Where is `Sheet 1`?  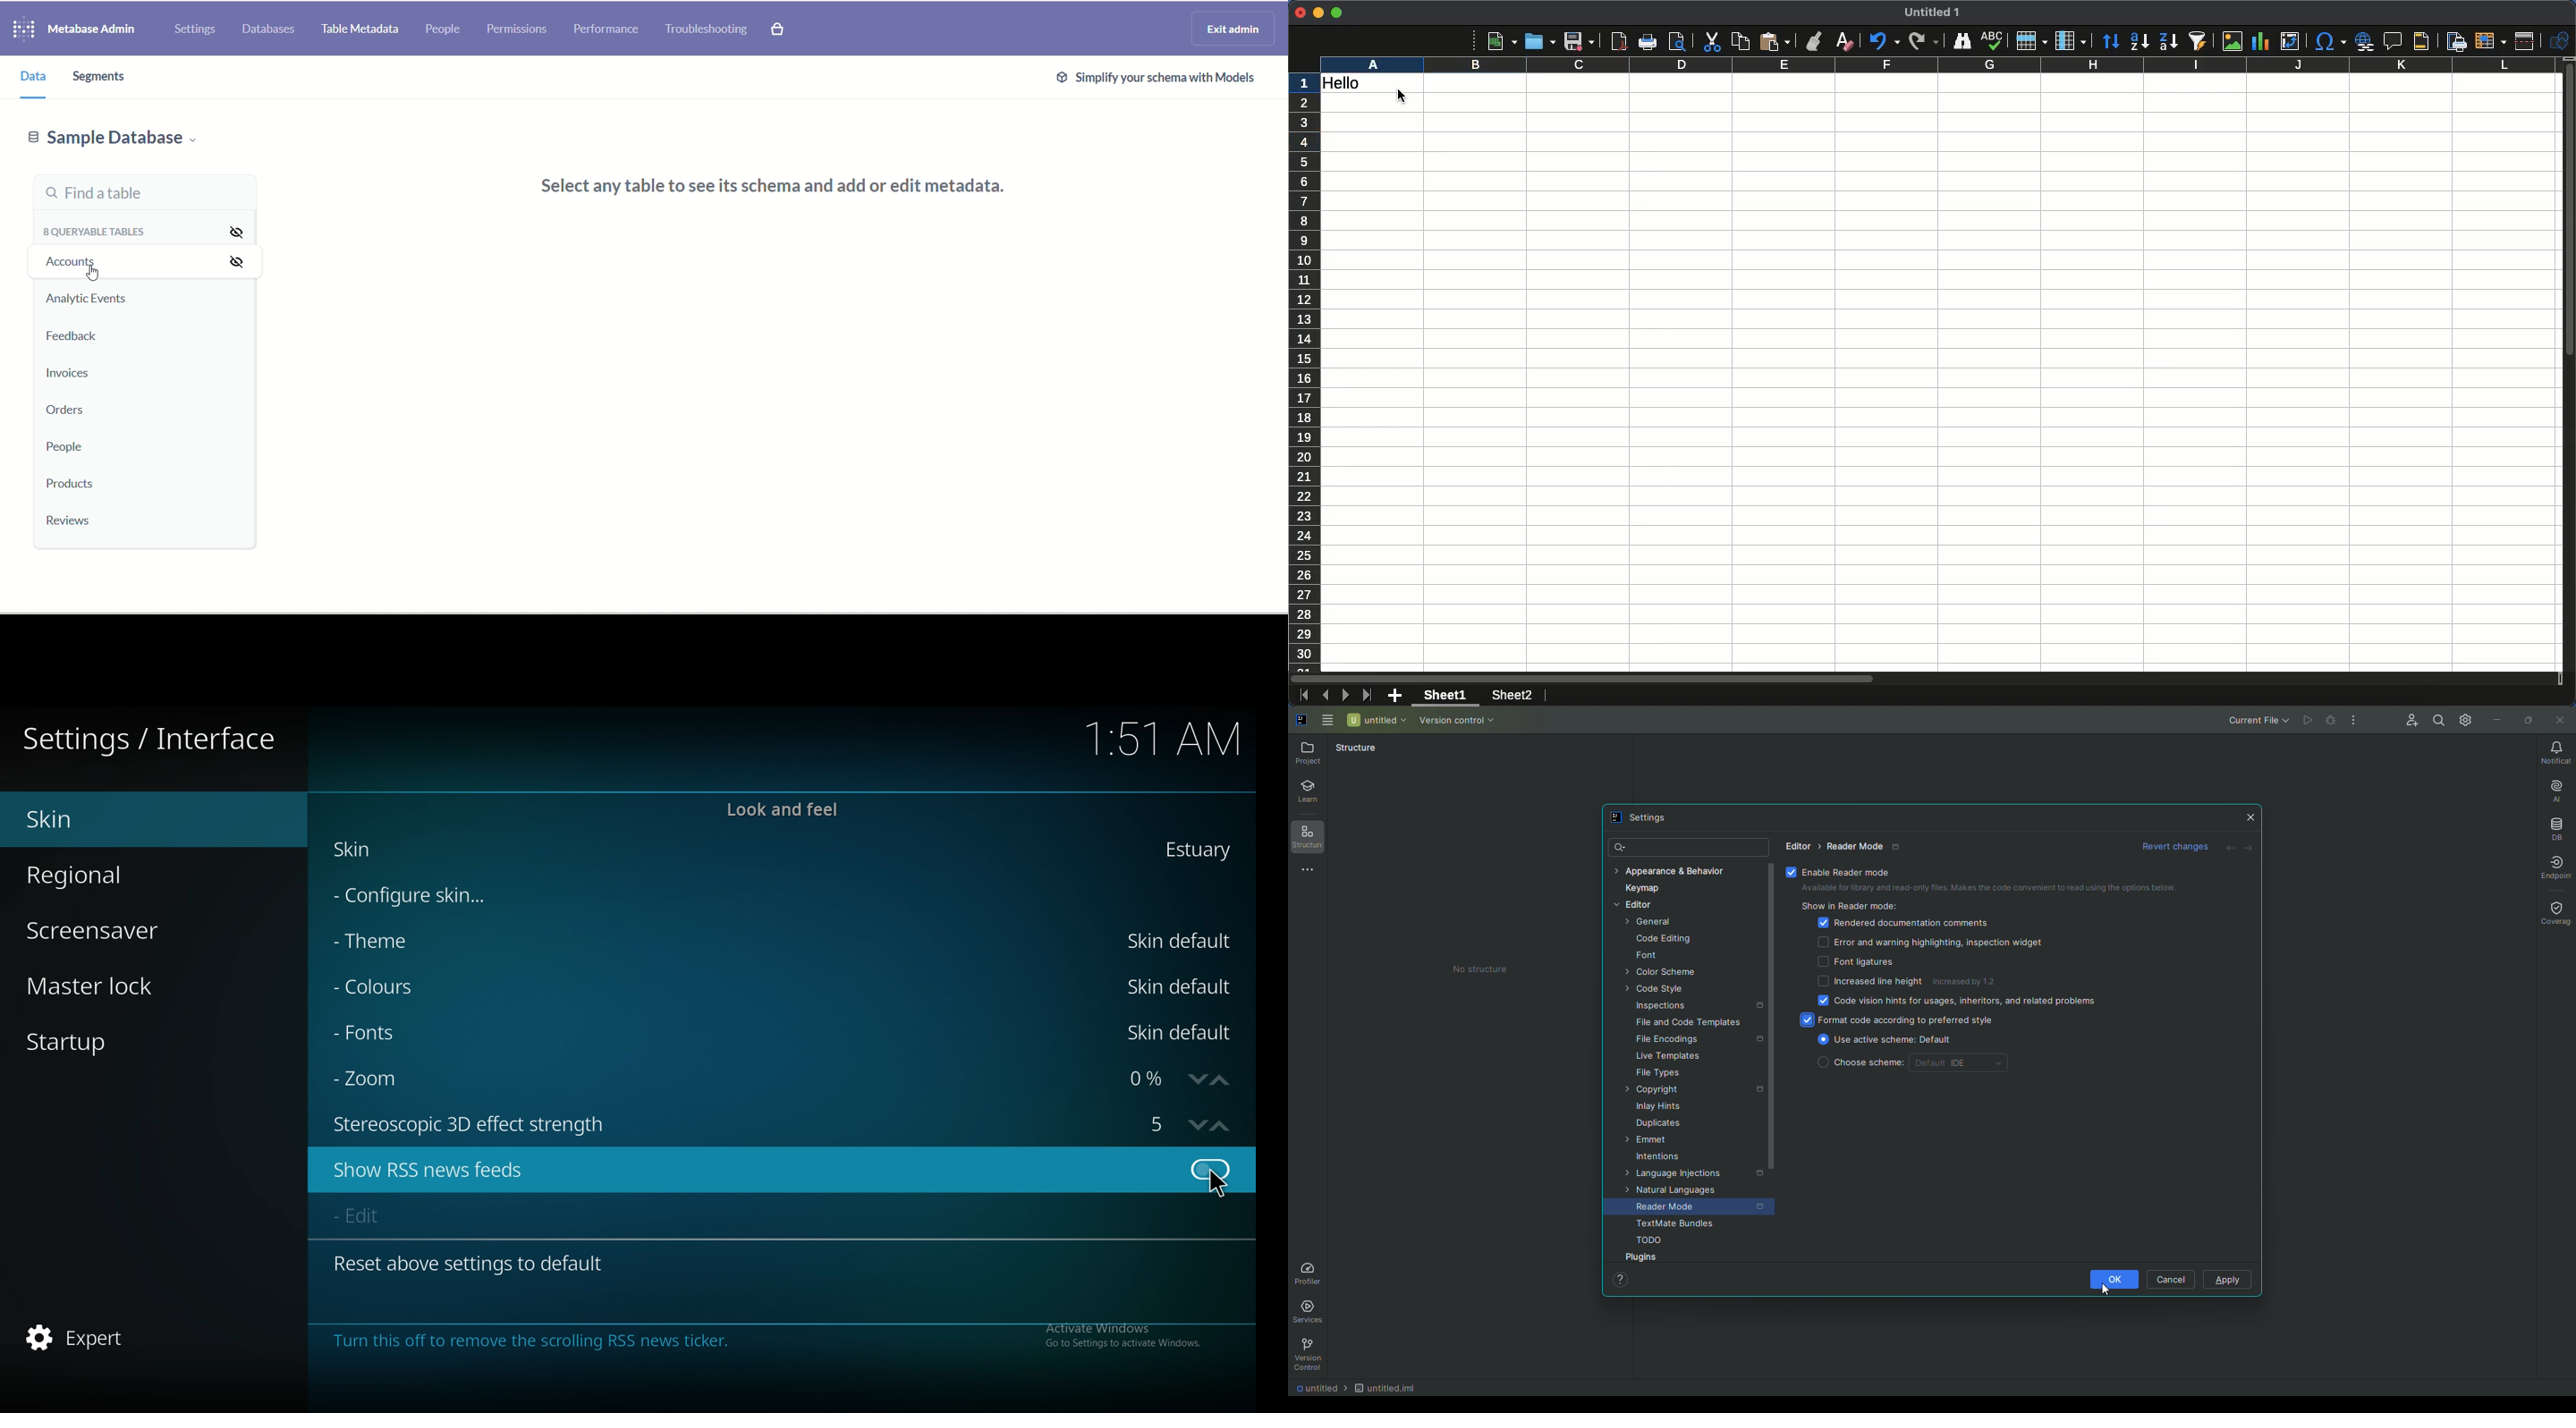
Sheet 1 is located at coordinates (1448, 696).